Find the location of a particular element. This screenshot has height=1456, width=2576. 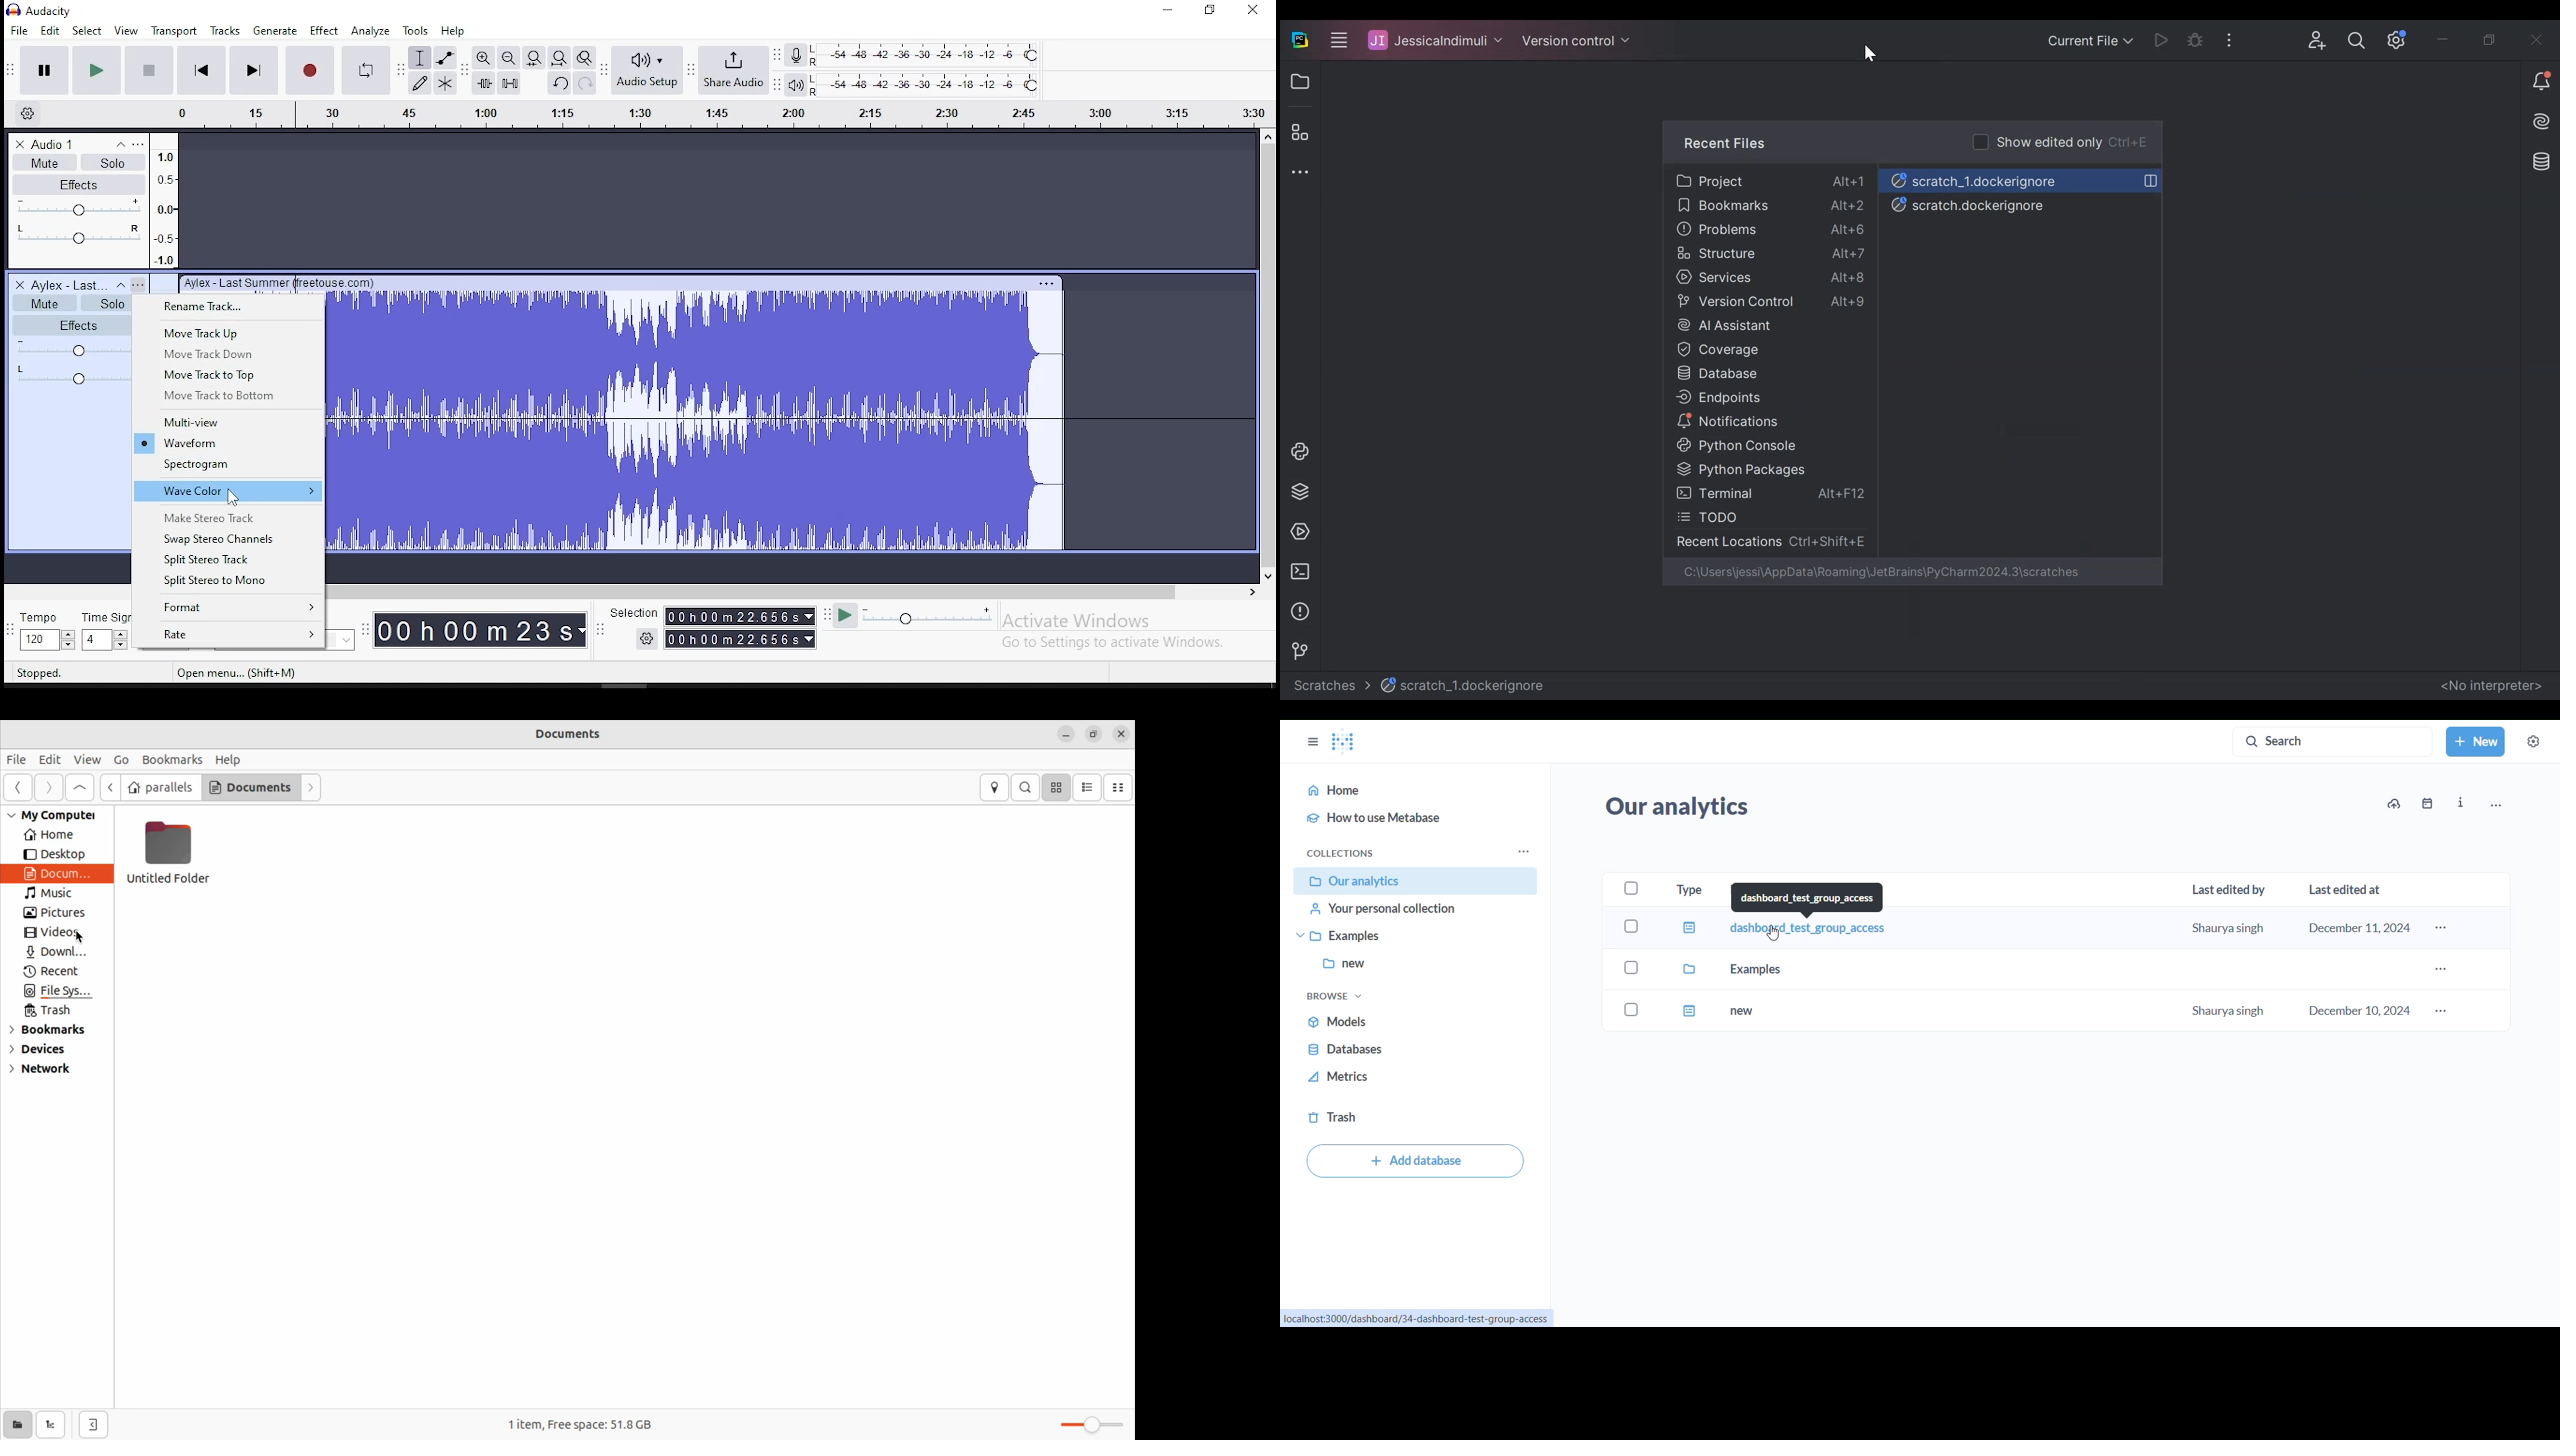

audio 1 is located at coordinates (55, 144).